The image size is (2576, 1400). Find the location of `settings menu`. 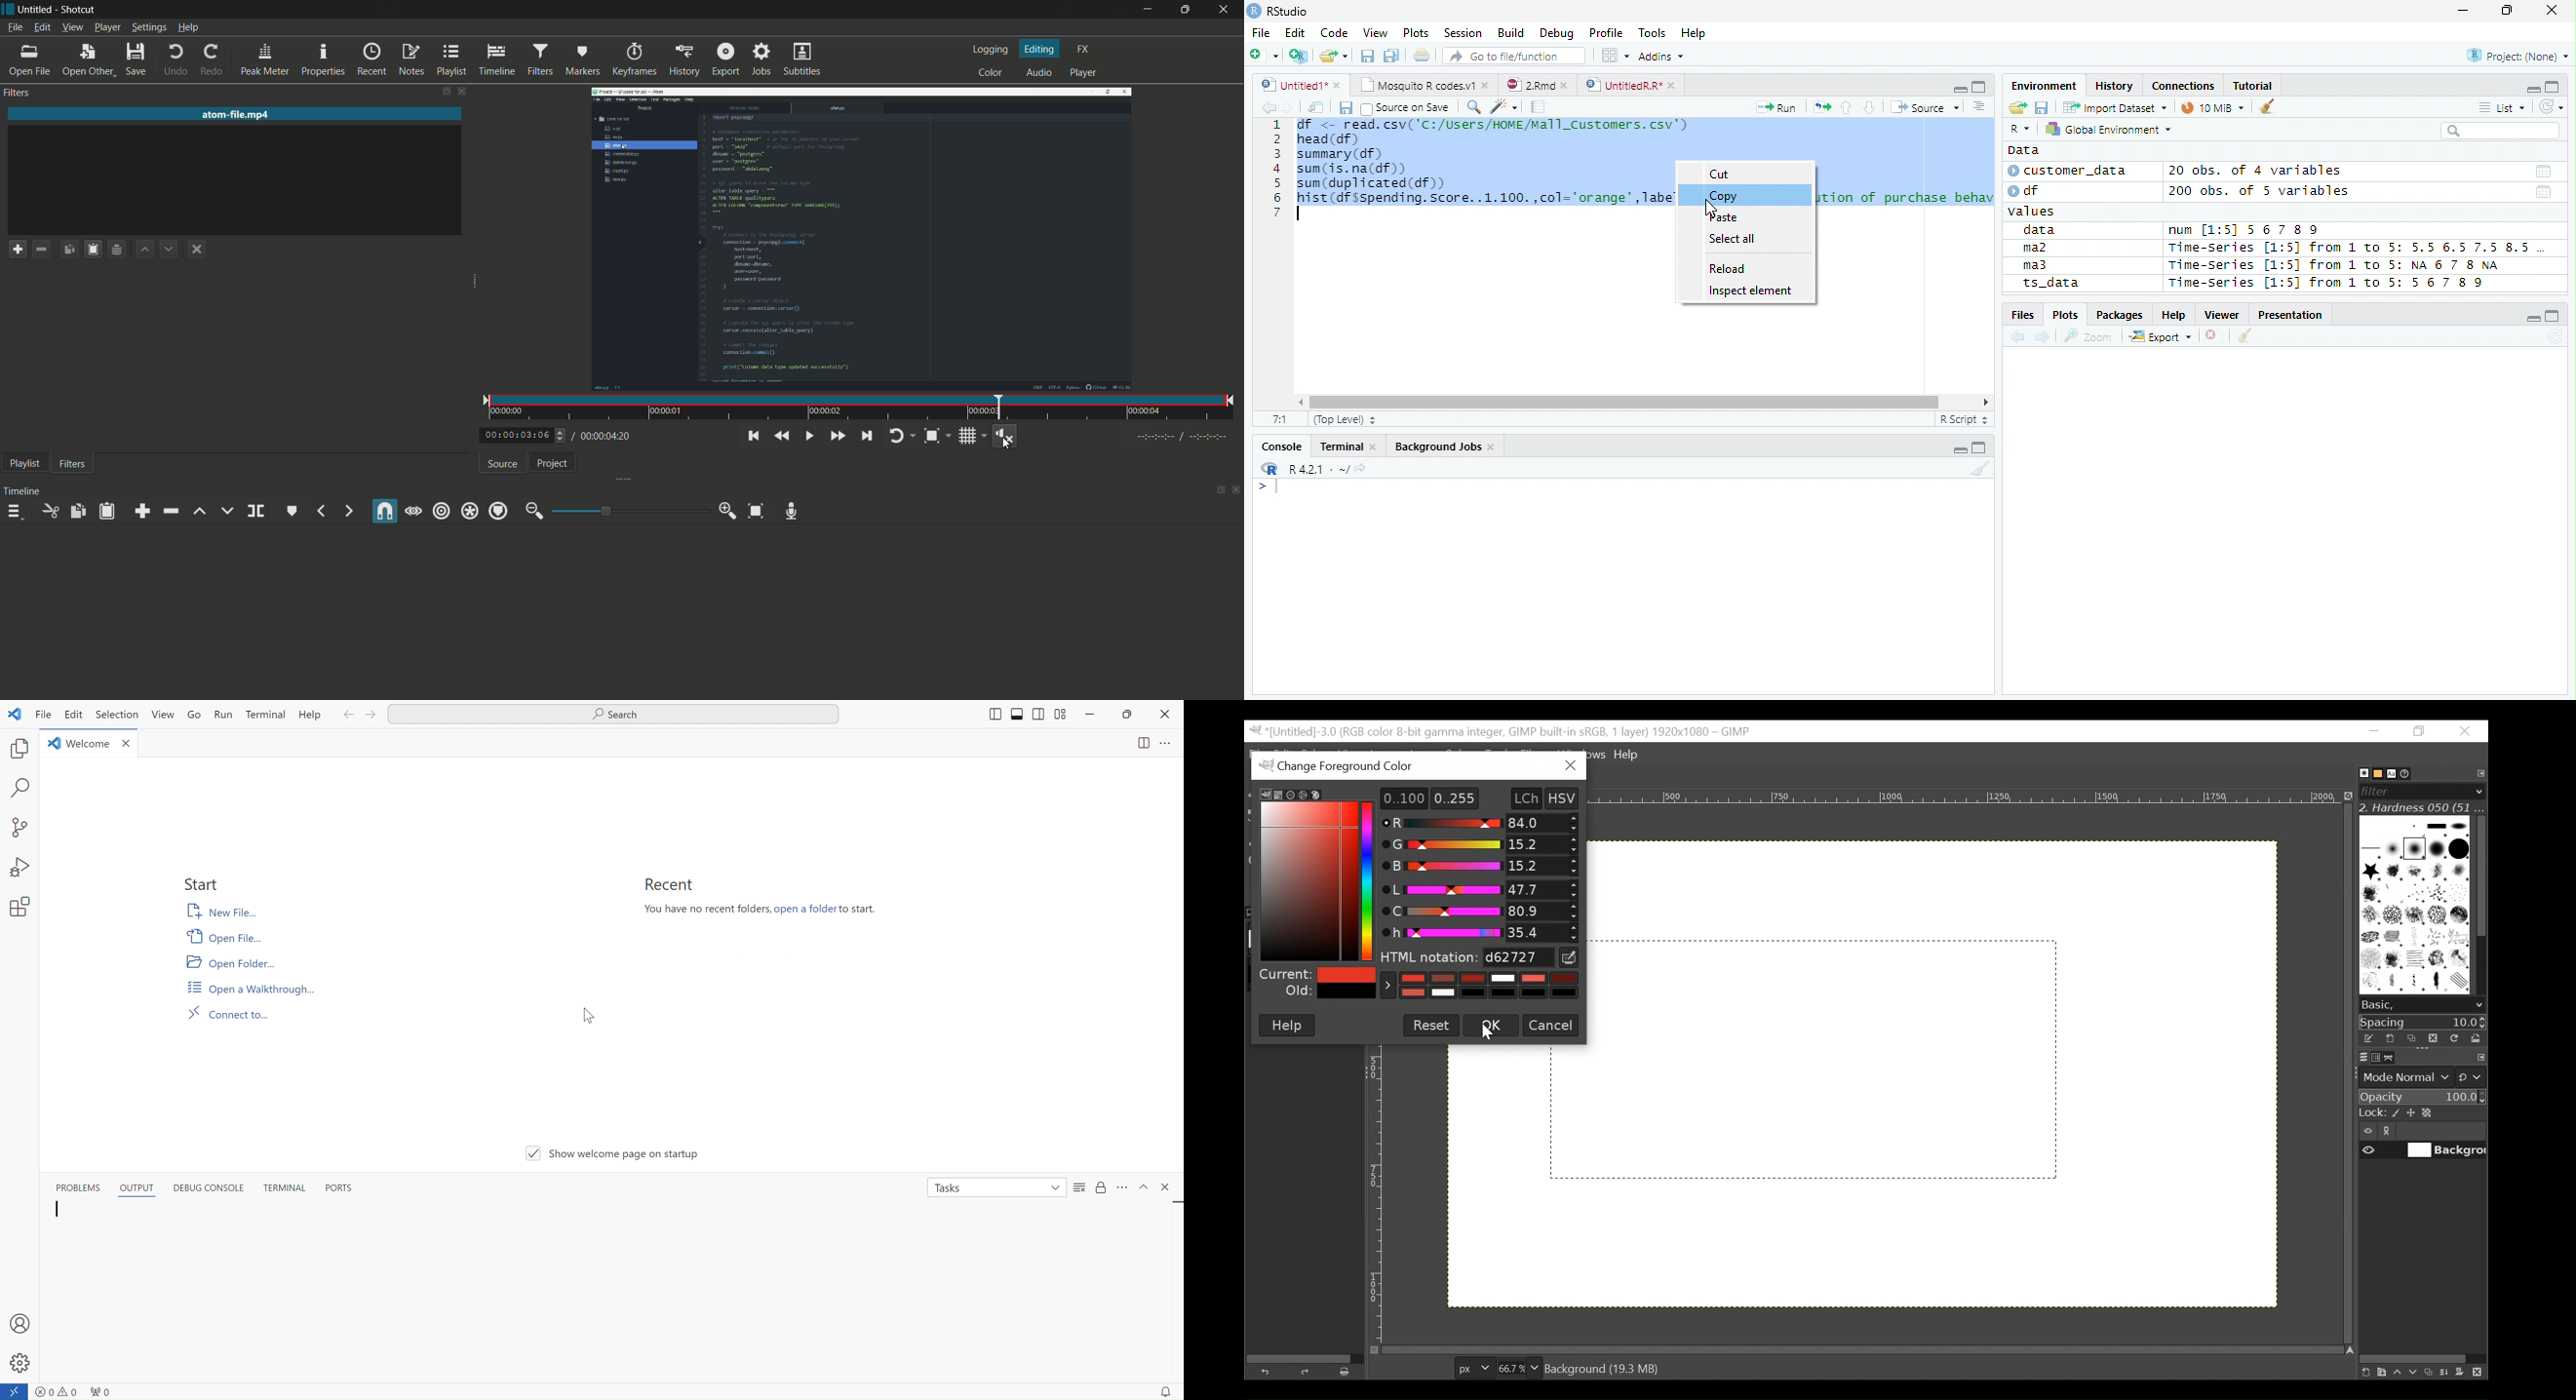

settings menu is located at coordinates (148, 27).